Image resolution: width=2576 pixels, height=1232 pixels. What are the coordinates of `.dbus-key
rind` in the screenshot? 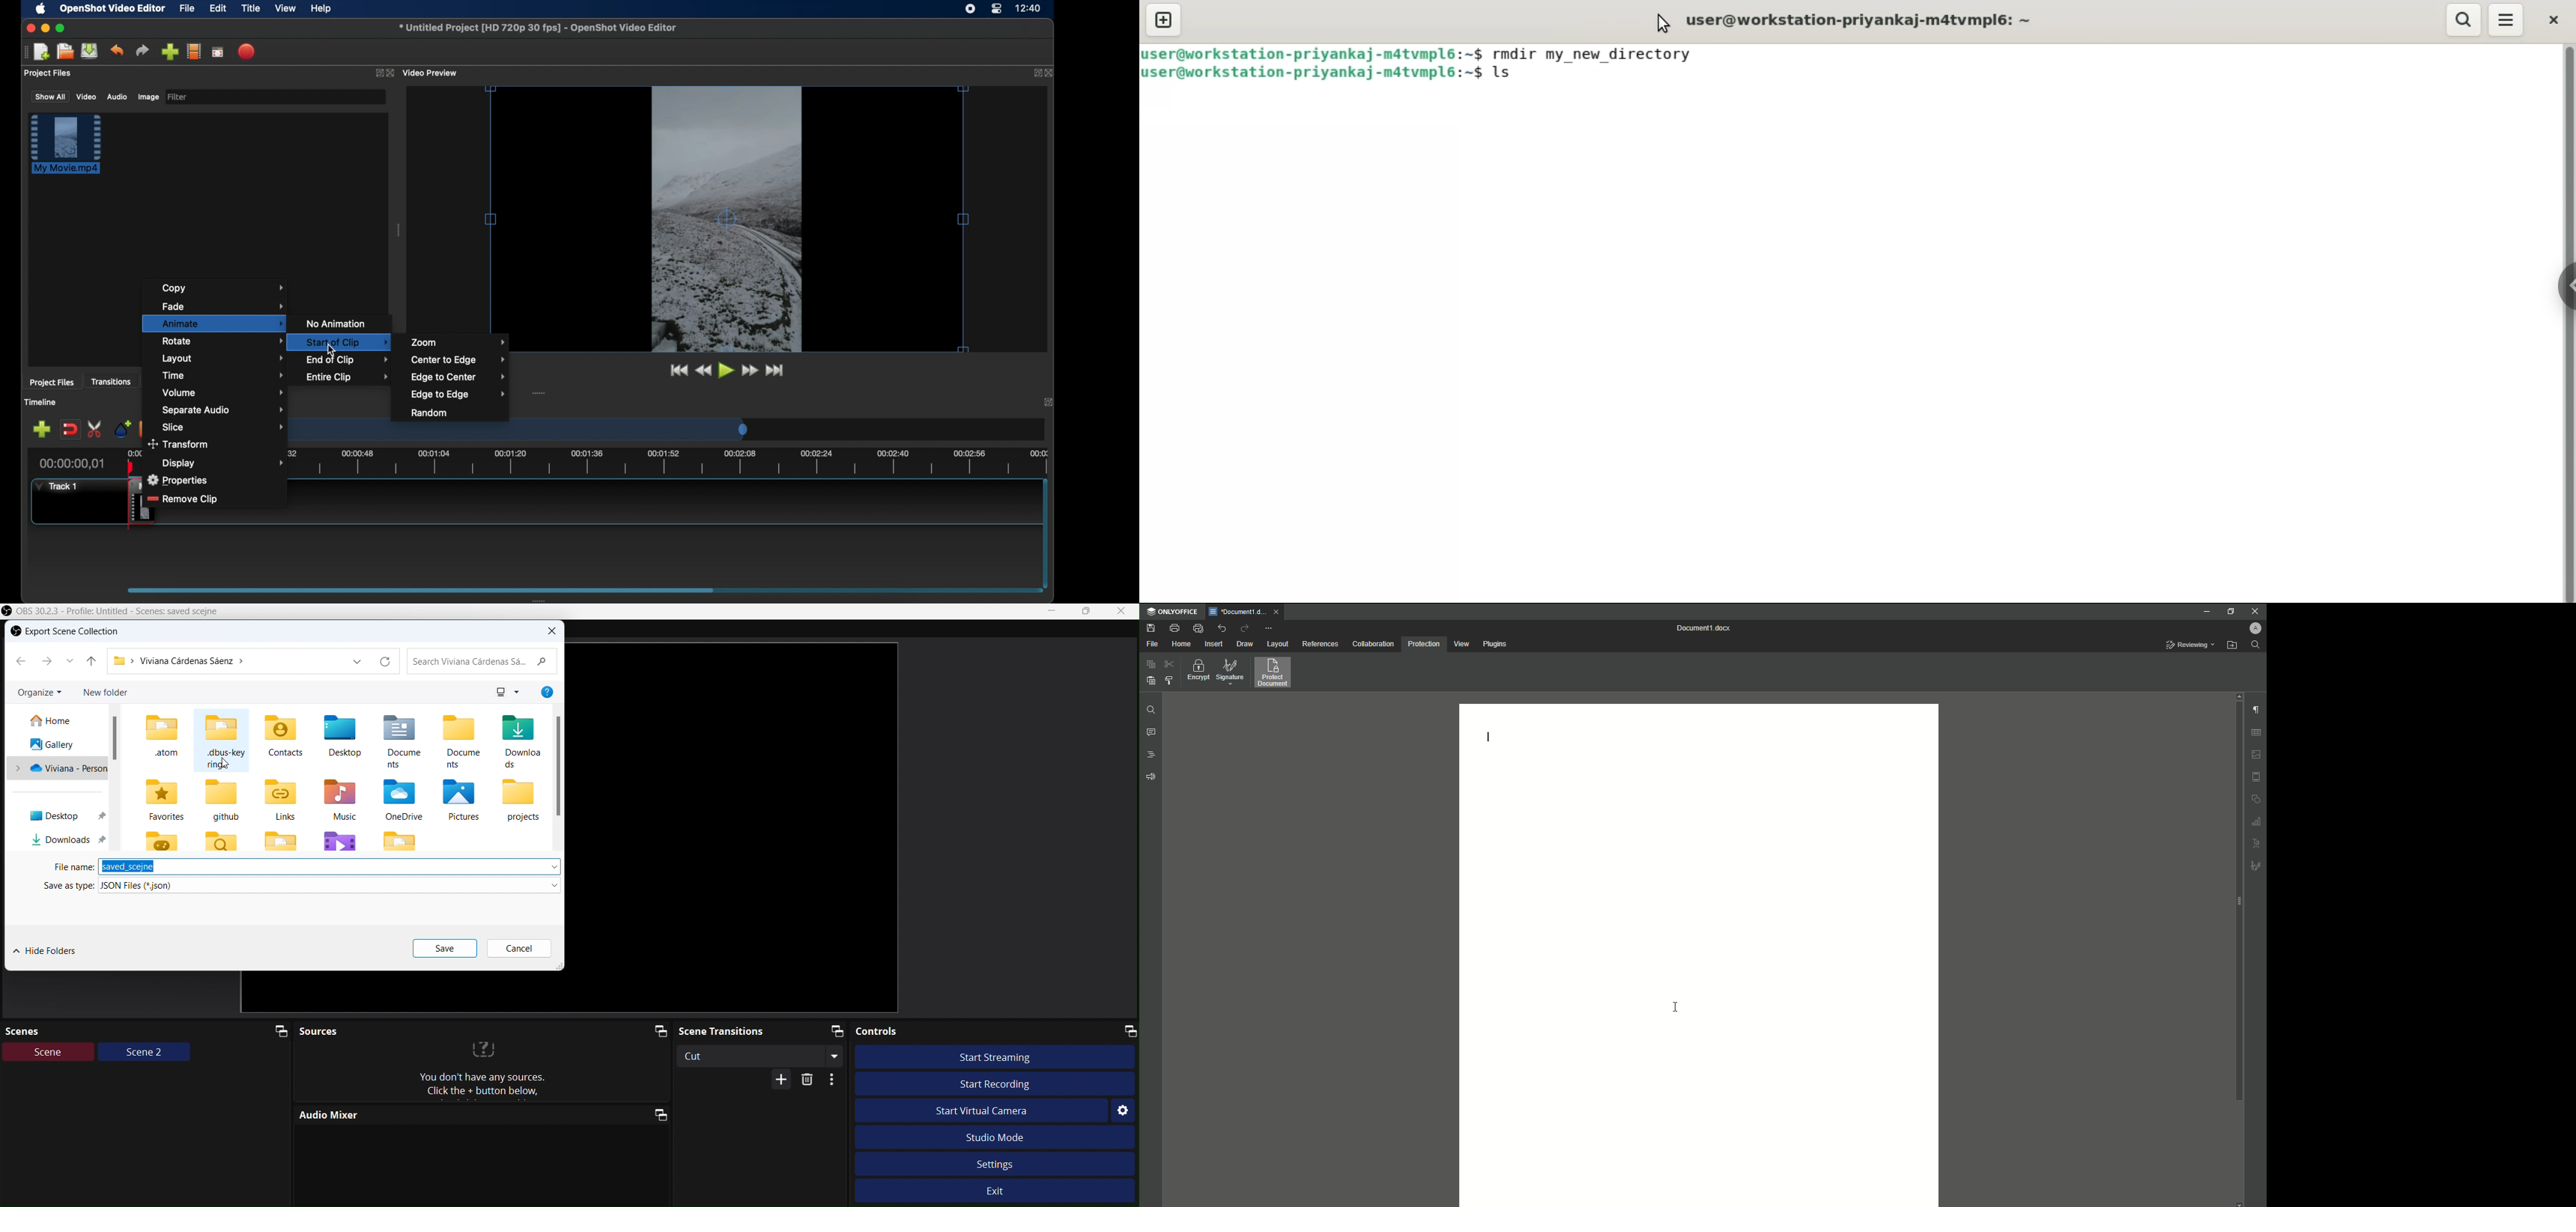 It's located at (222, 741).